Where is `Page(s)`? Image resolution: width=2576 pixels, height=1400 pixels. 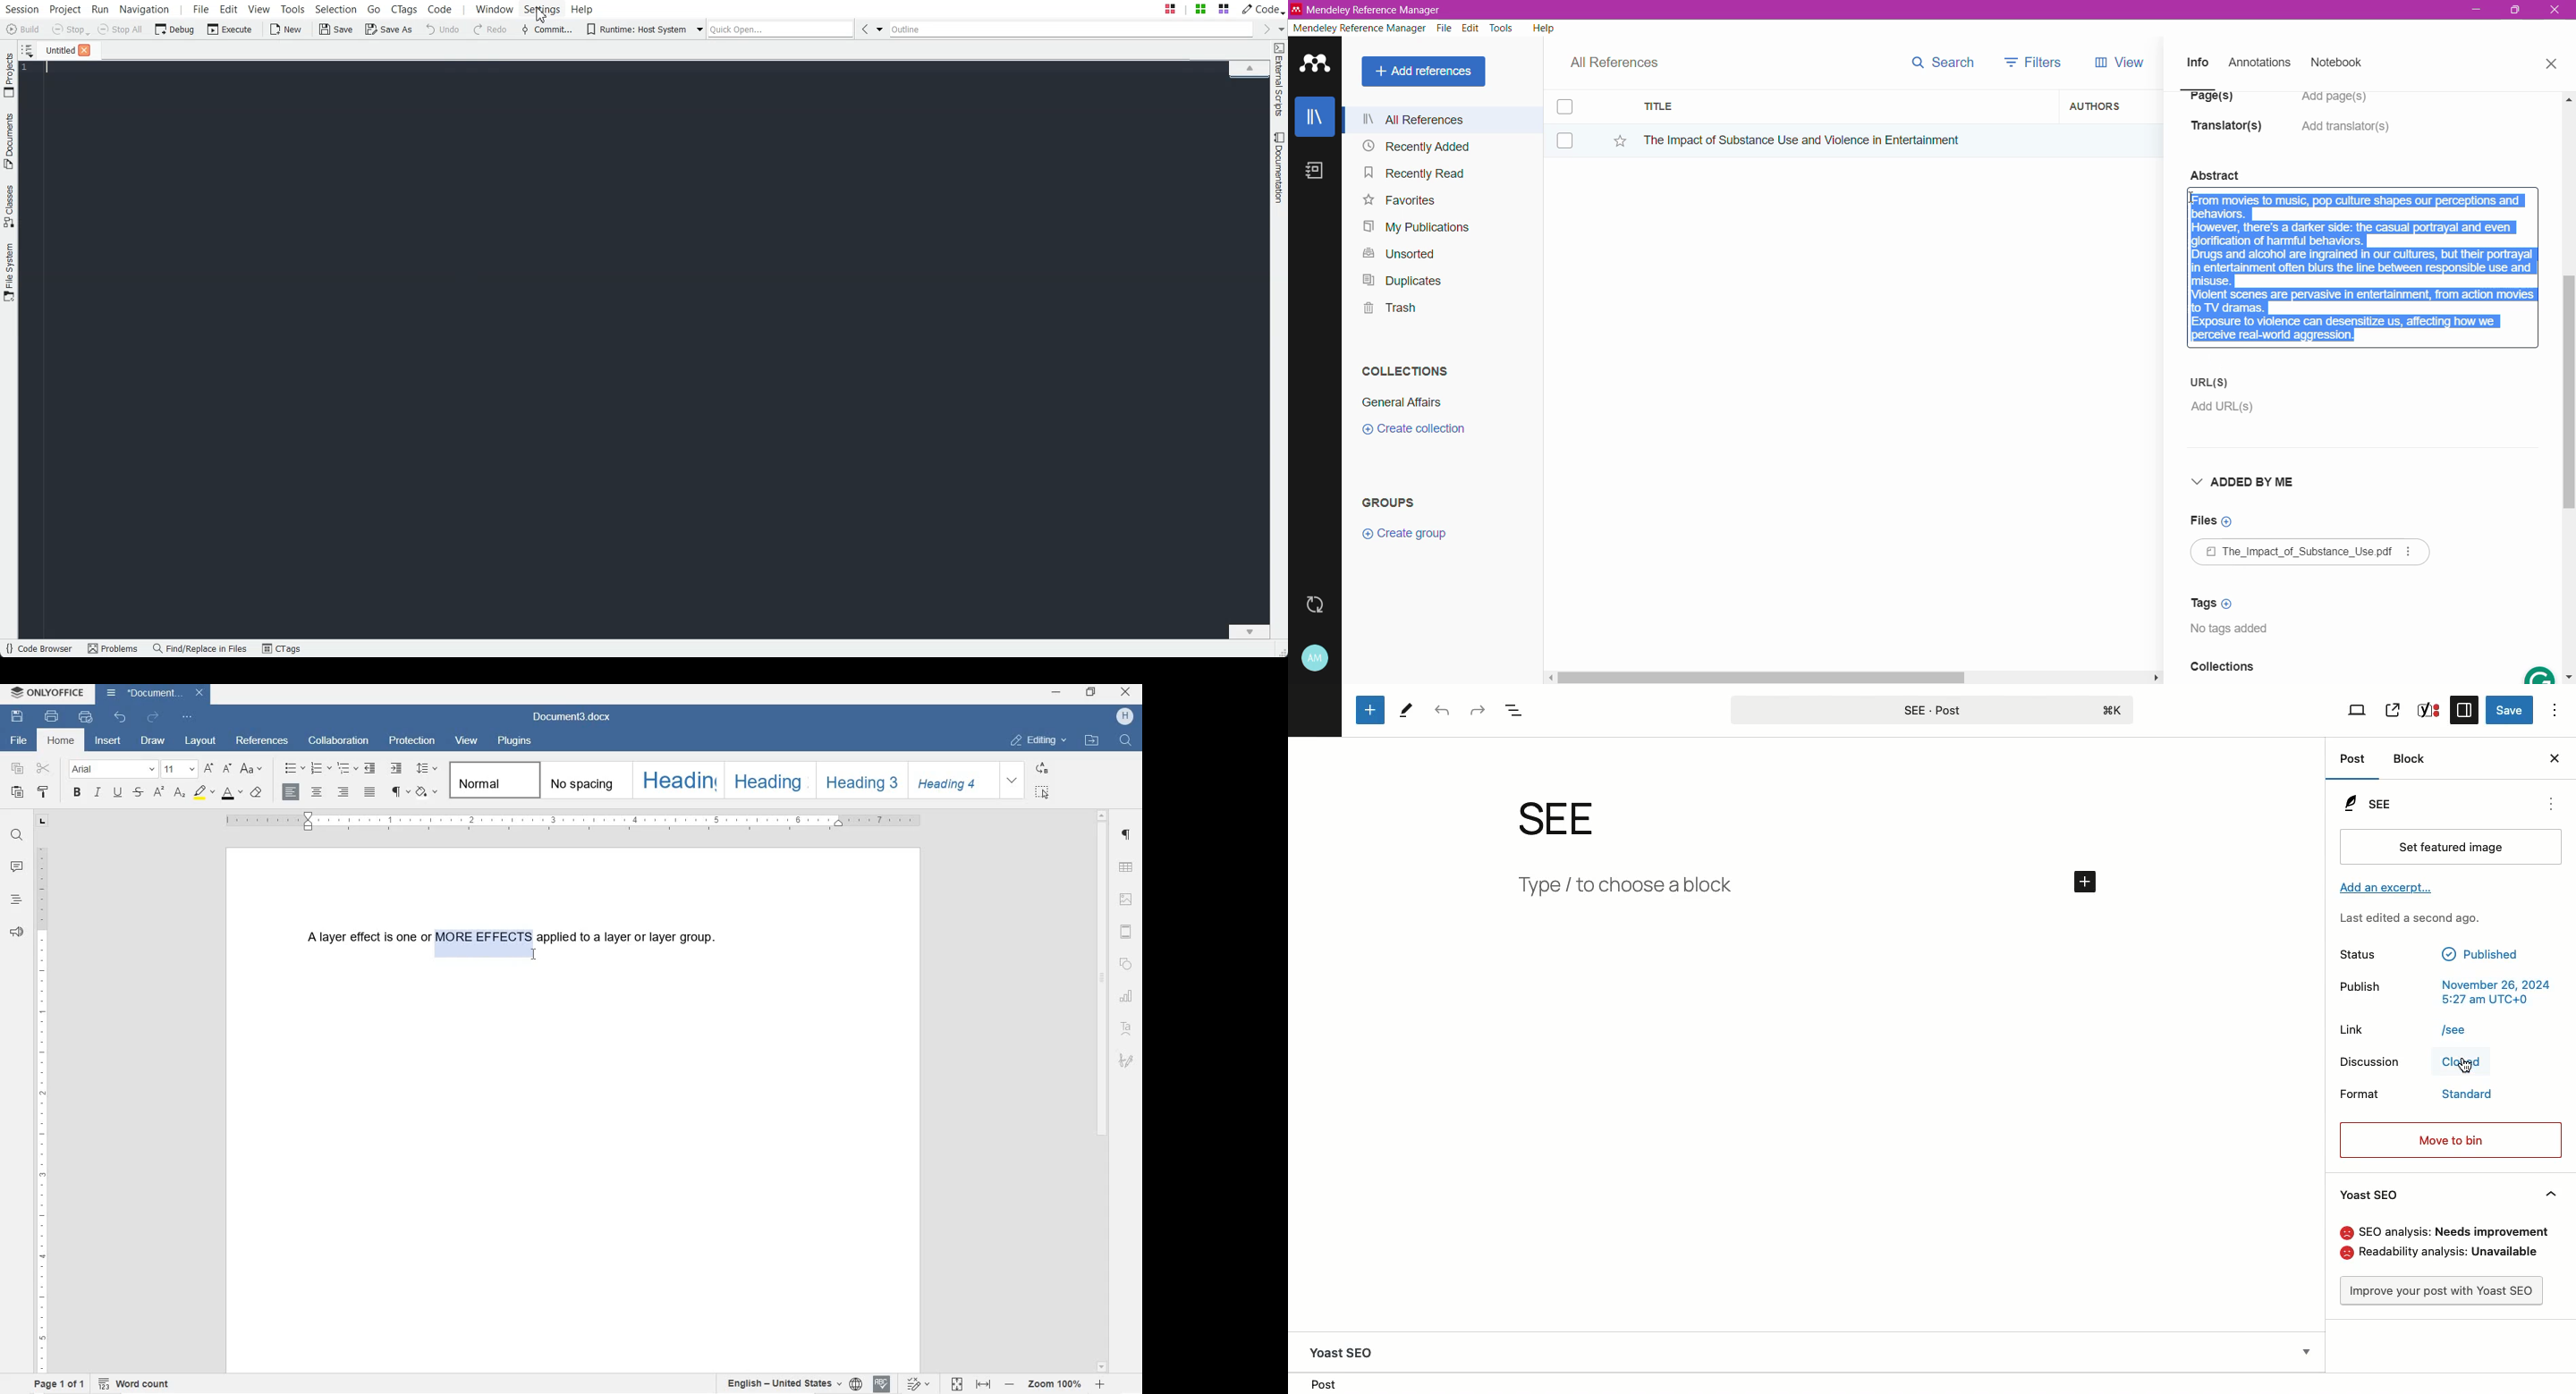 Page(s) is located at coordinates (2210, 101).